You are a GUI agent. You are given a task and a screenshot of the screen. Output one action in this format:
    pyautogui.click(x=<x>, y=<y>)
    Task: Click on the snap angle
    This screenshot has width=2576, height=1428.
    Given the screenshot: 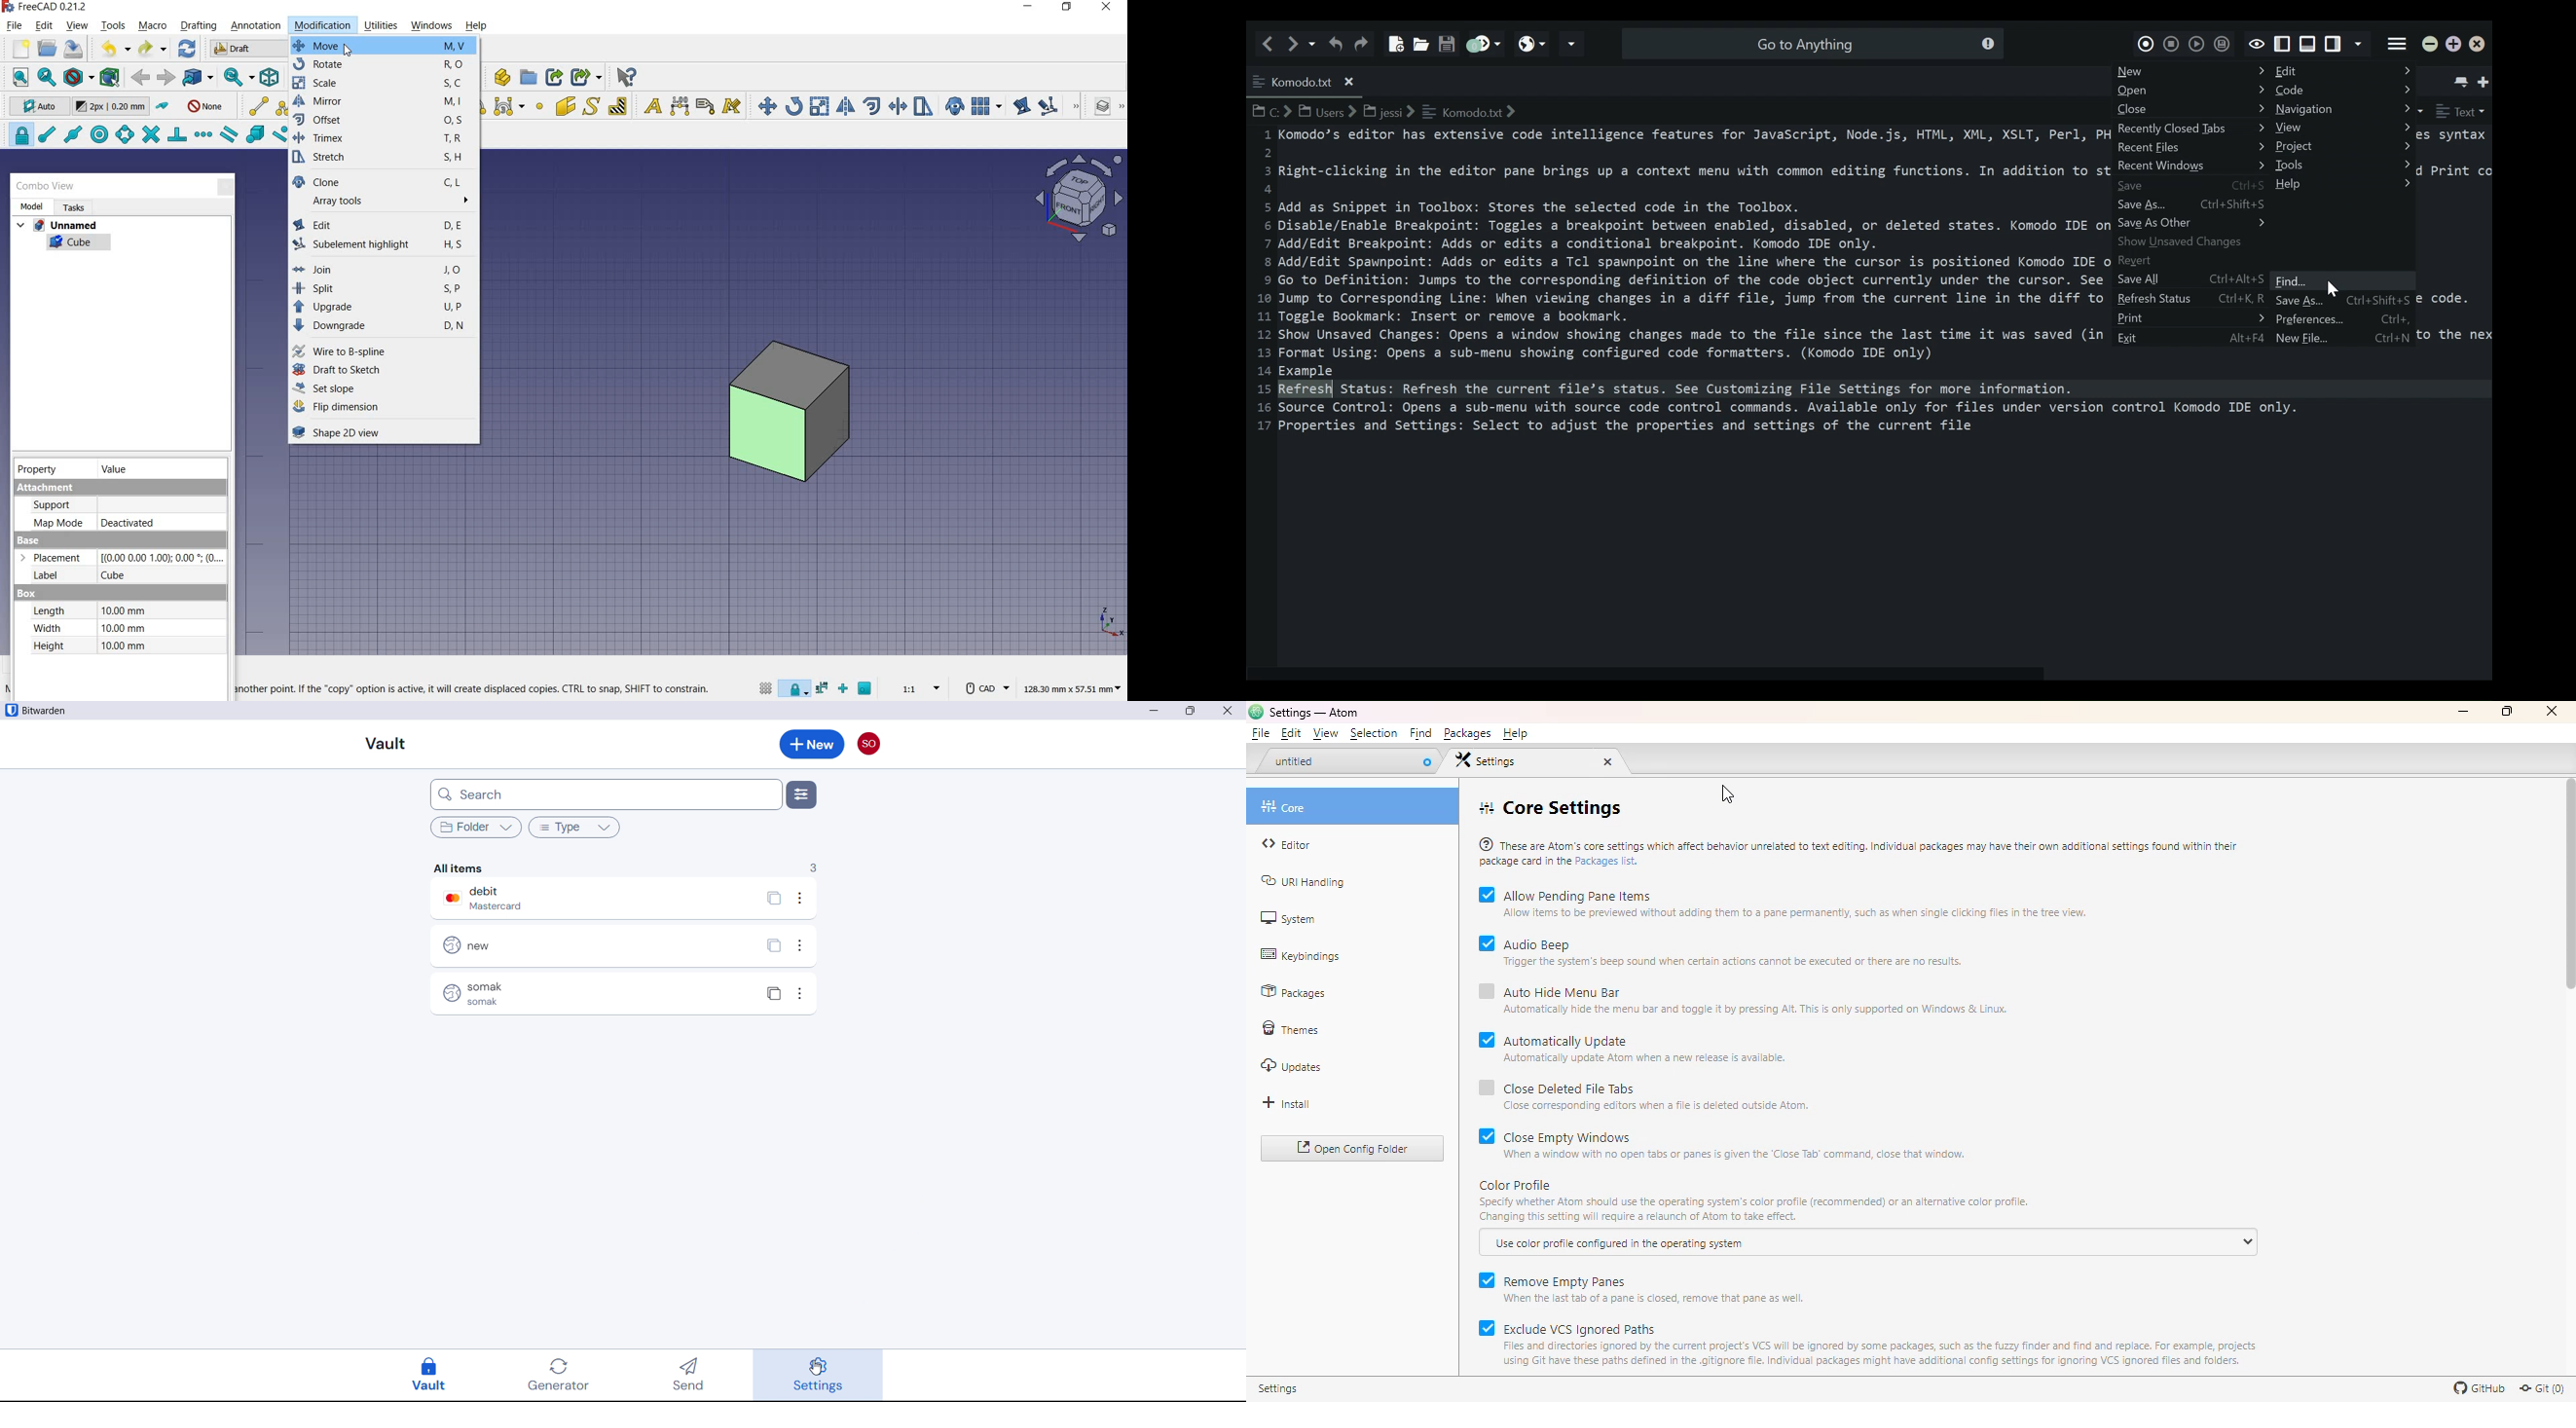 What is the action you would take?
    pyautogui.click(x=124, y=135)
    